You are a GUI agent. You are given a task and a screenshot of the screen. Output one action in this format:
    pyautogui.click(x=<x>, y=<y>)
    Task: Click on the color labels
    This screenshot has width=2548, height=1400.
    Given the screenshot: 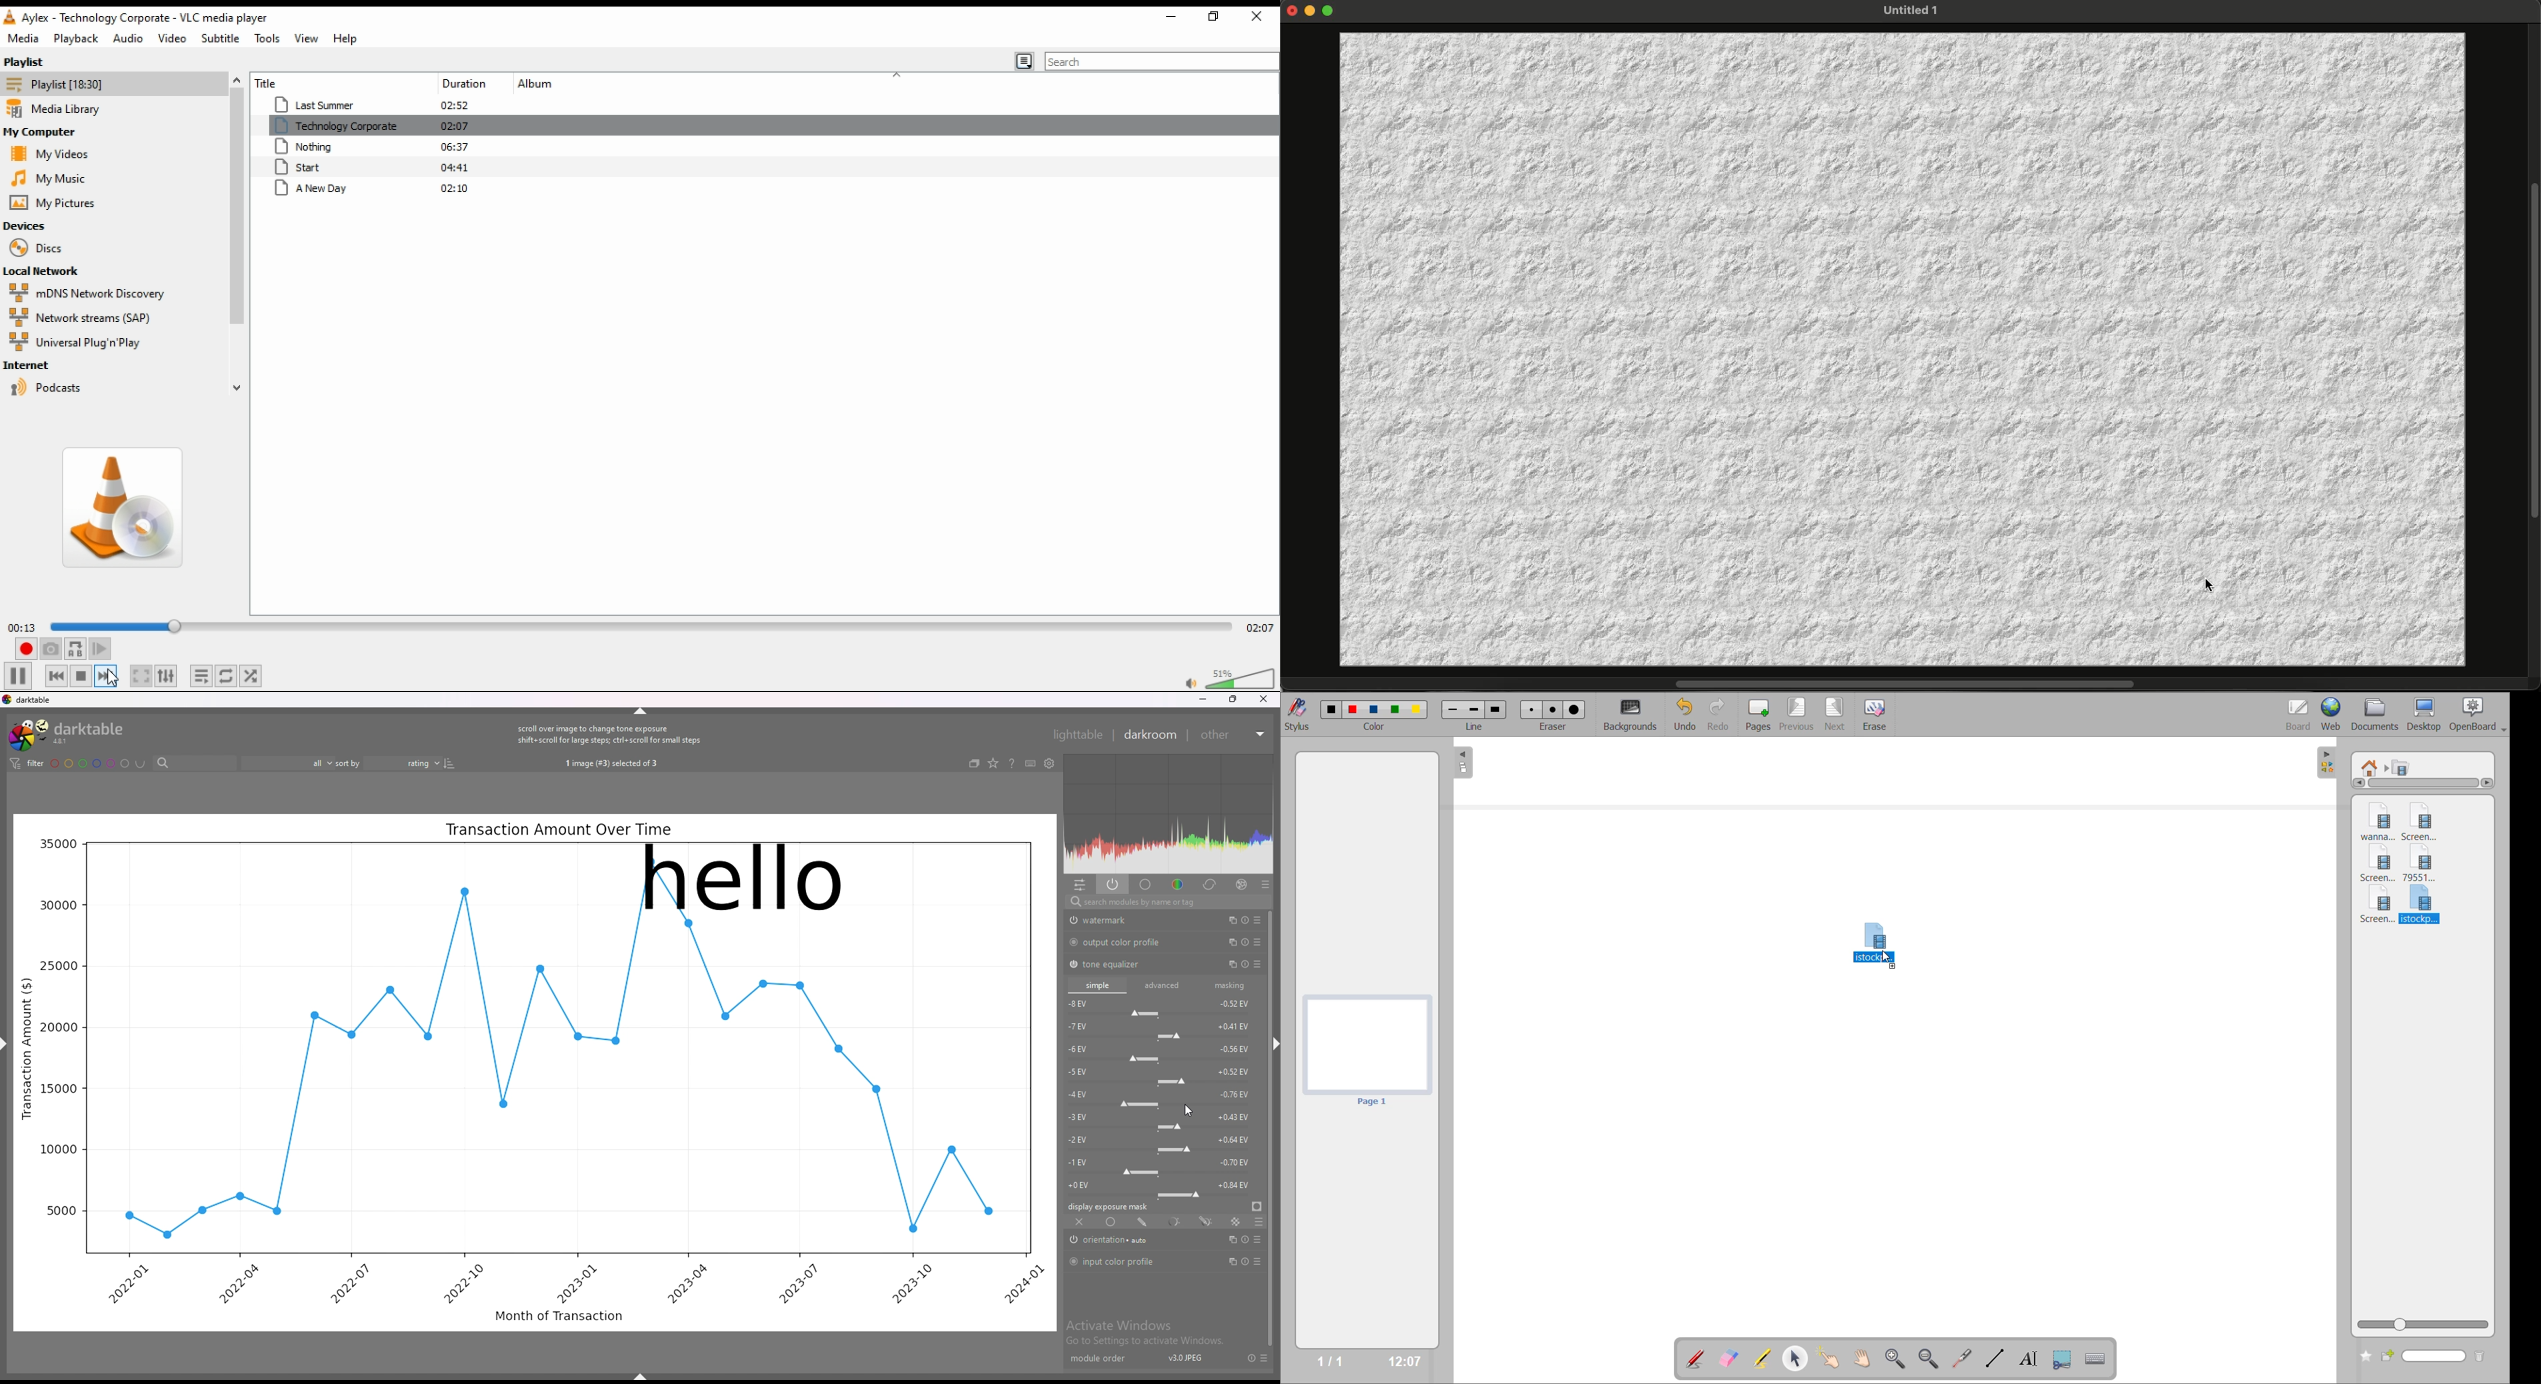 What is the action you would take?
    pyautogui.click(x=89, y=764)
    